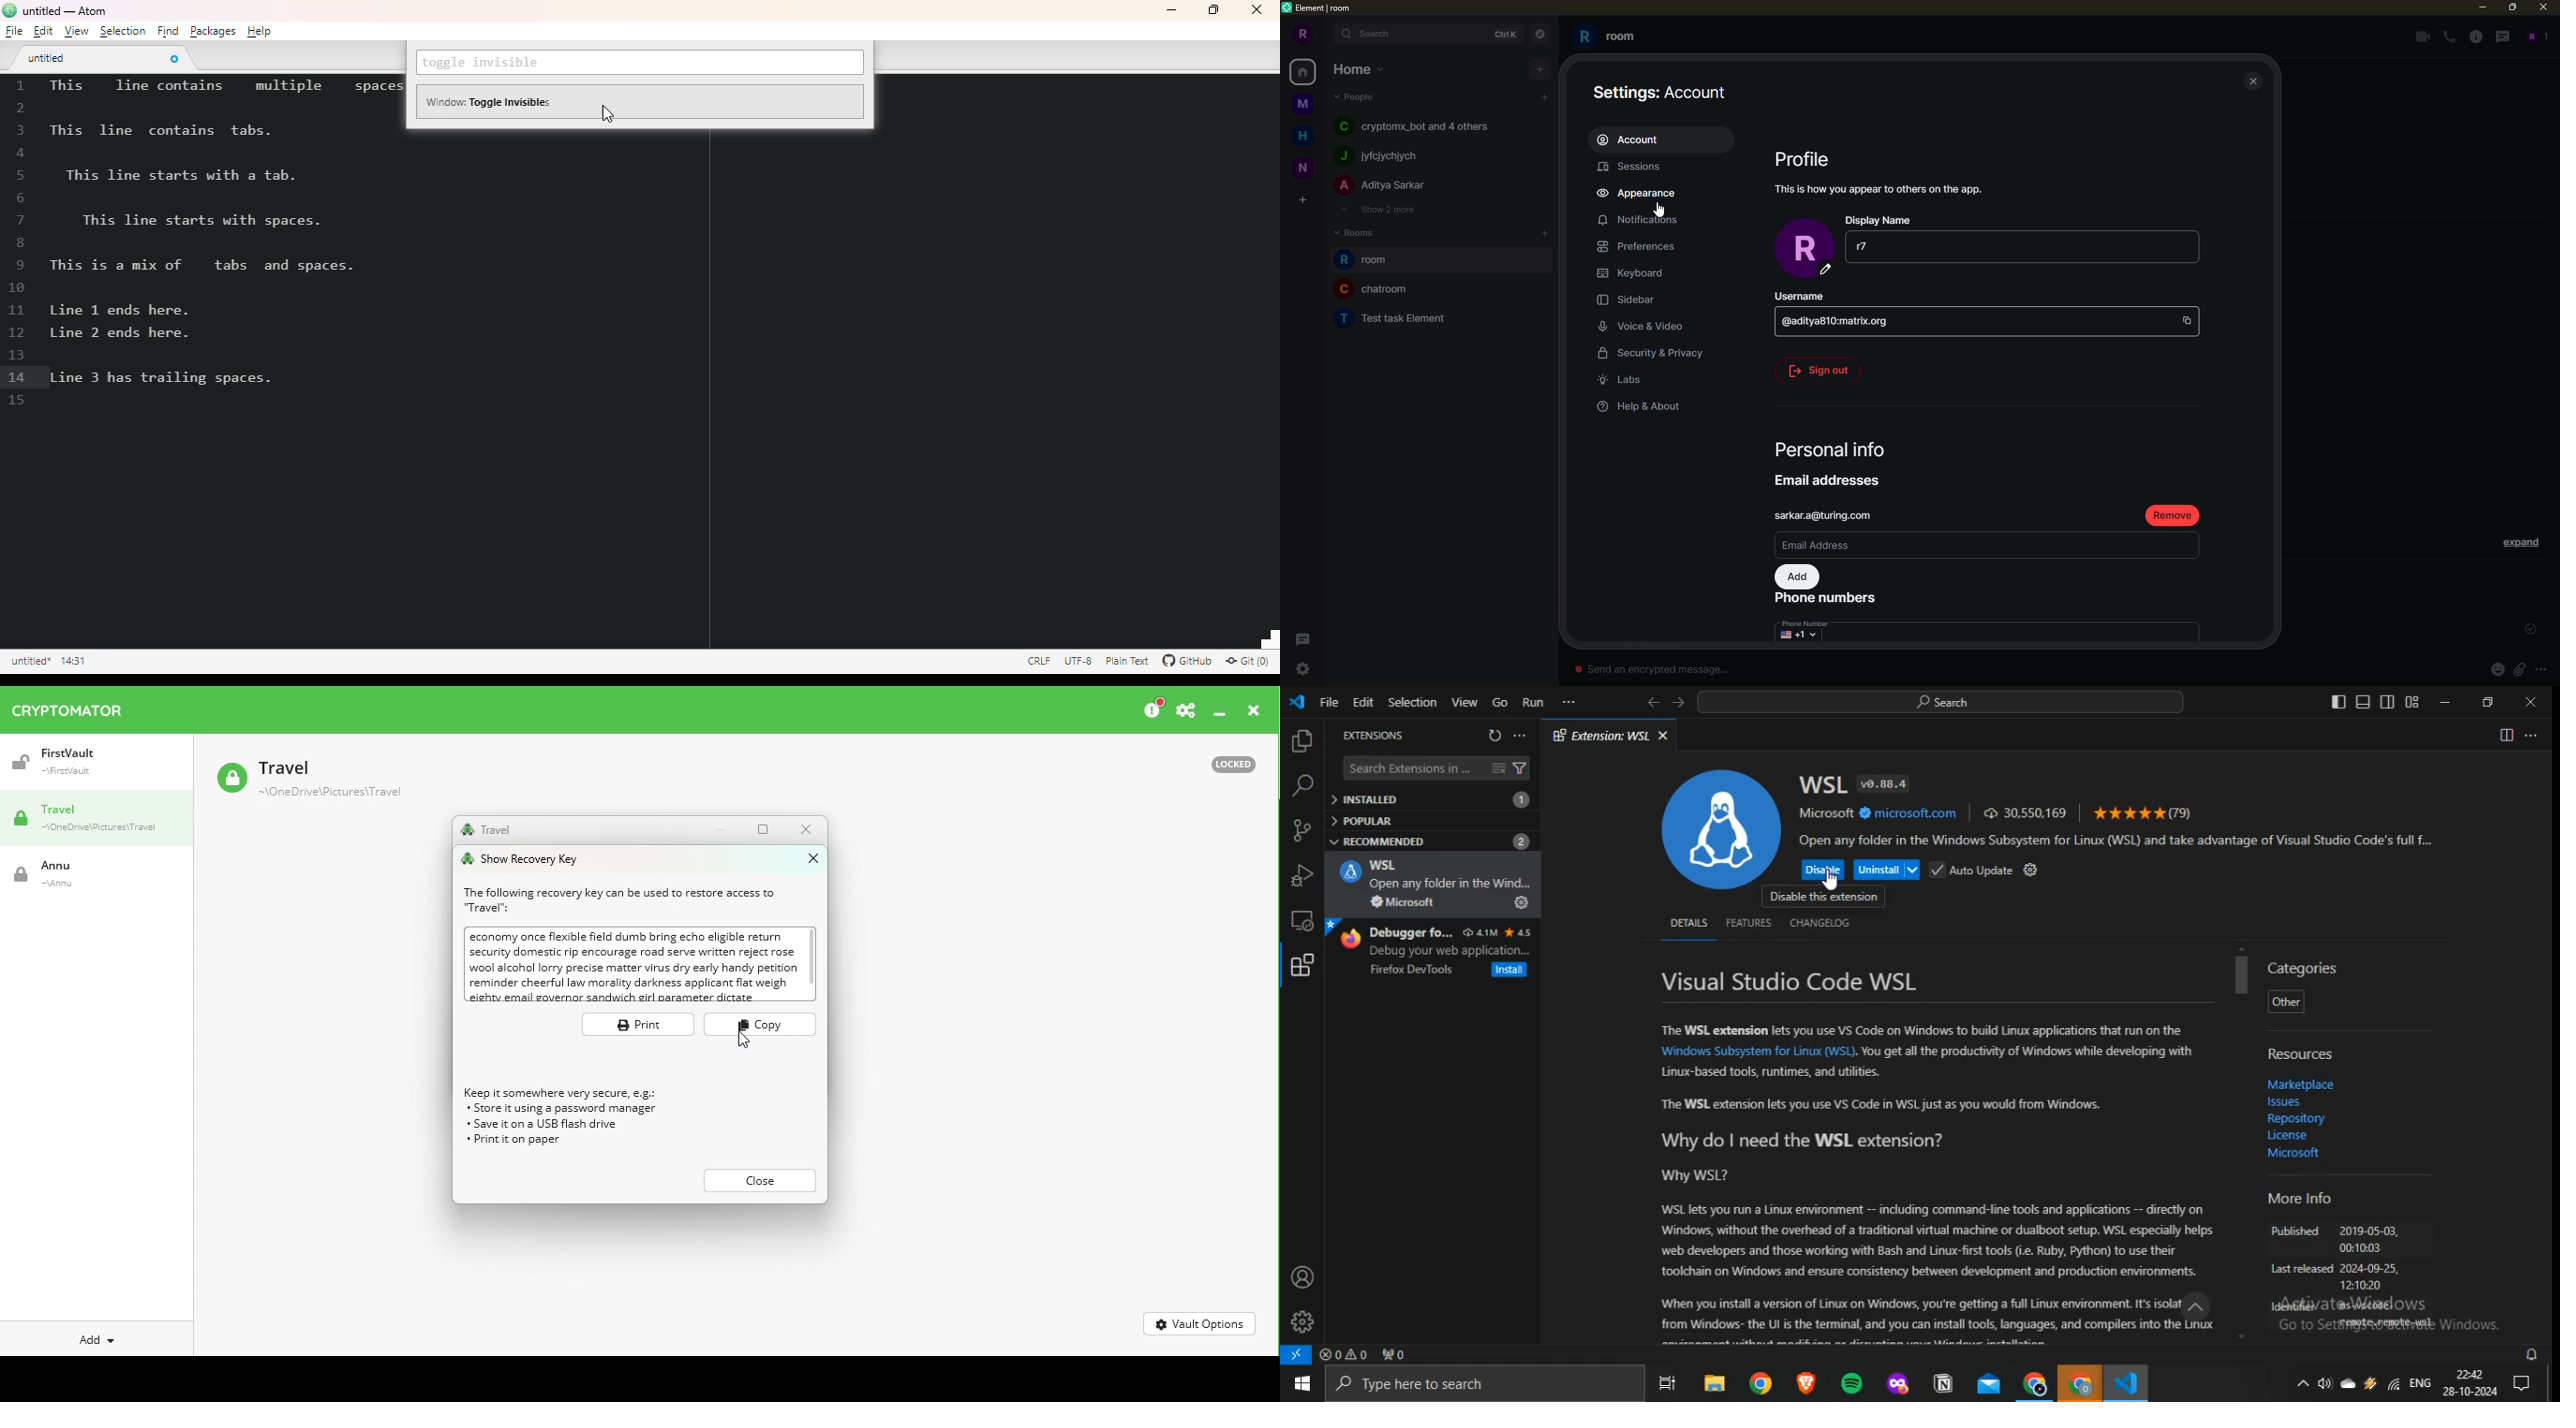  I want to click on attach, so click(2519, 669).